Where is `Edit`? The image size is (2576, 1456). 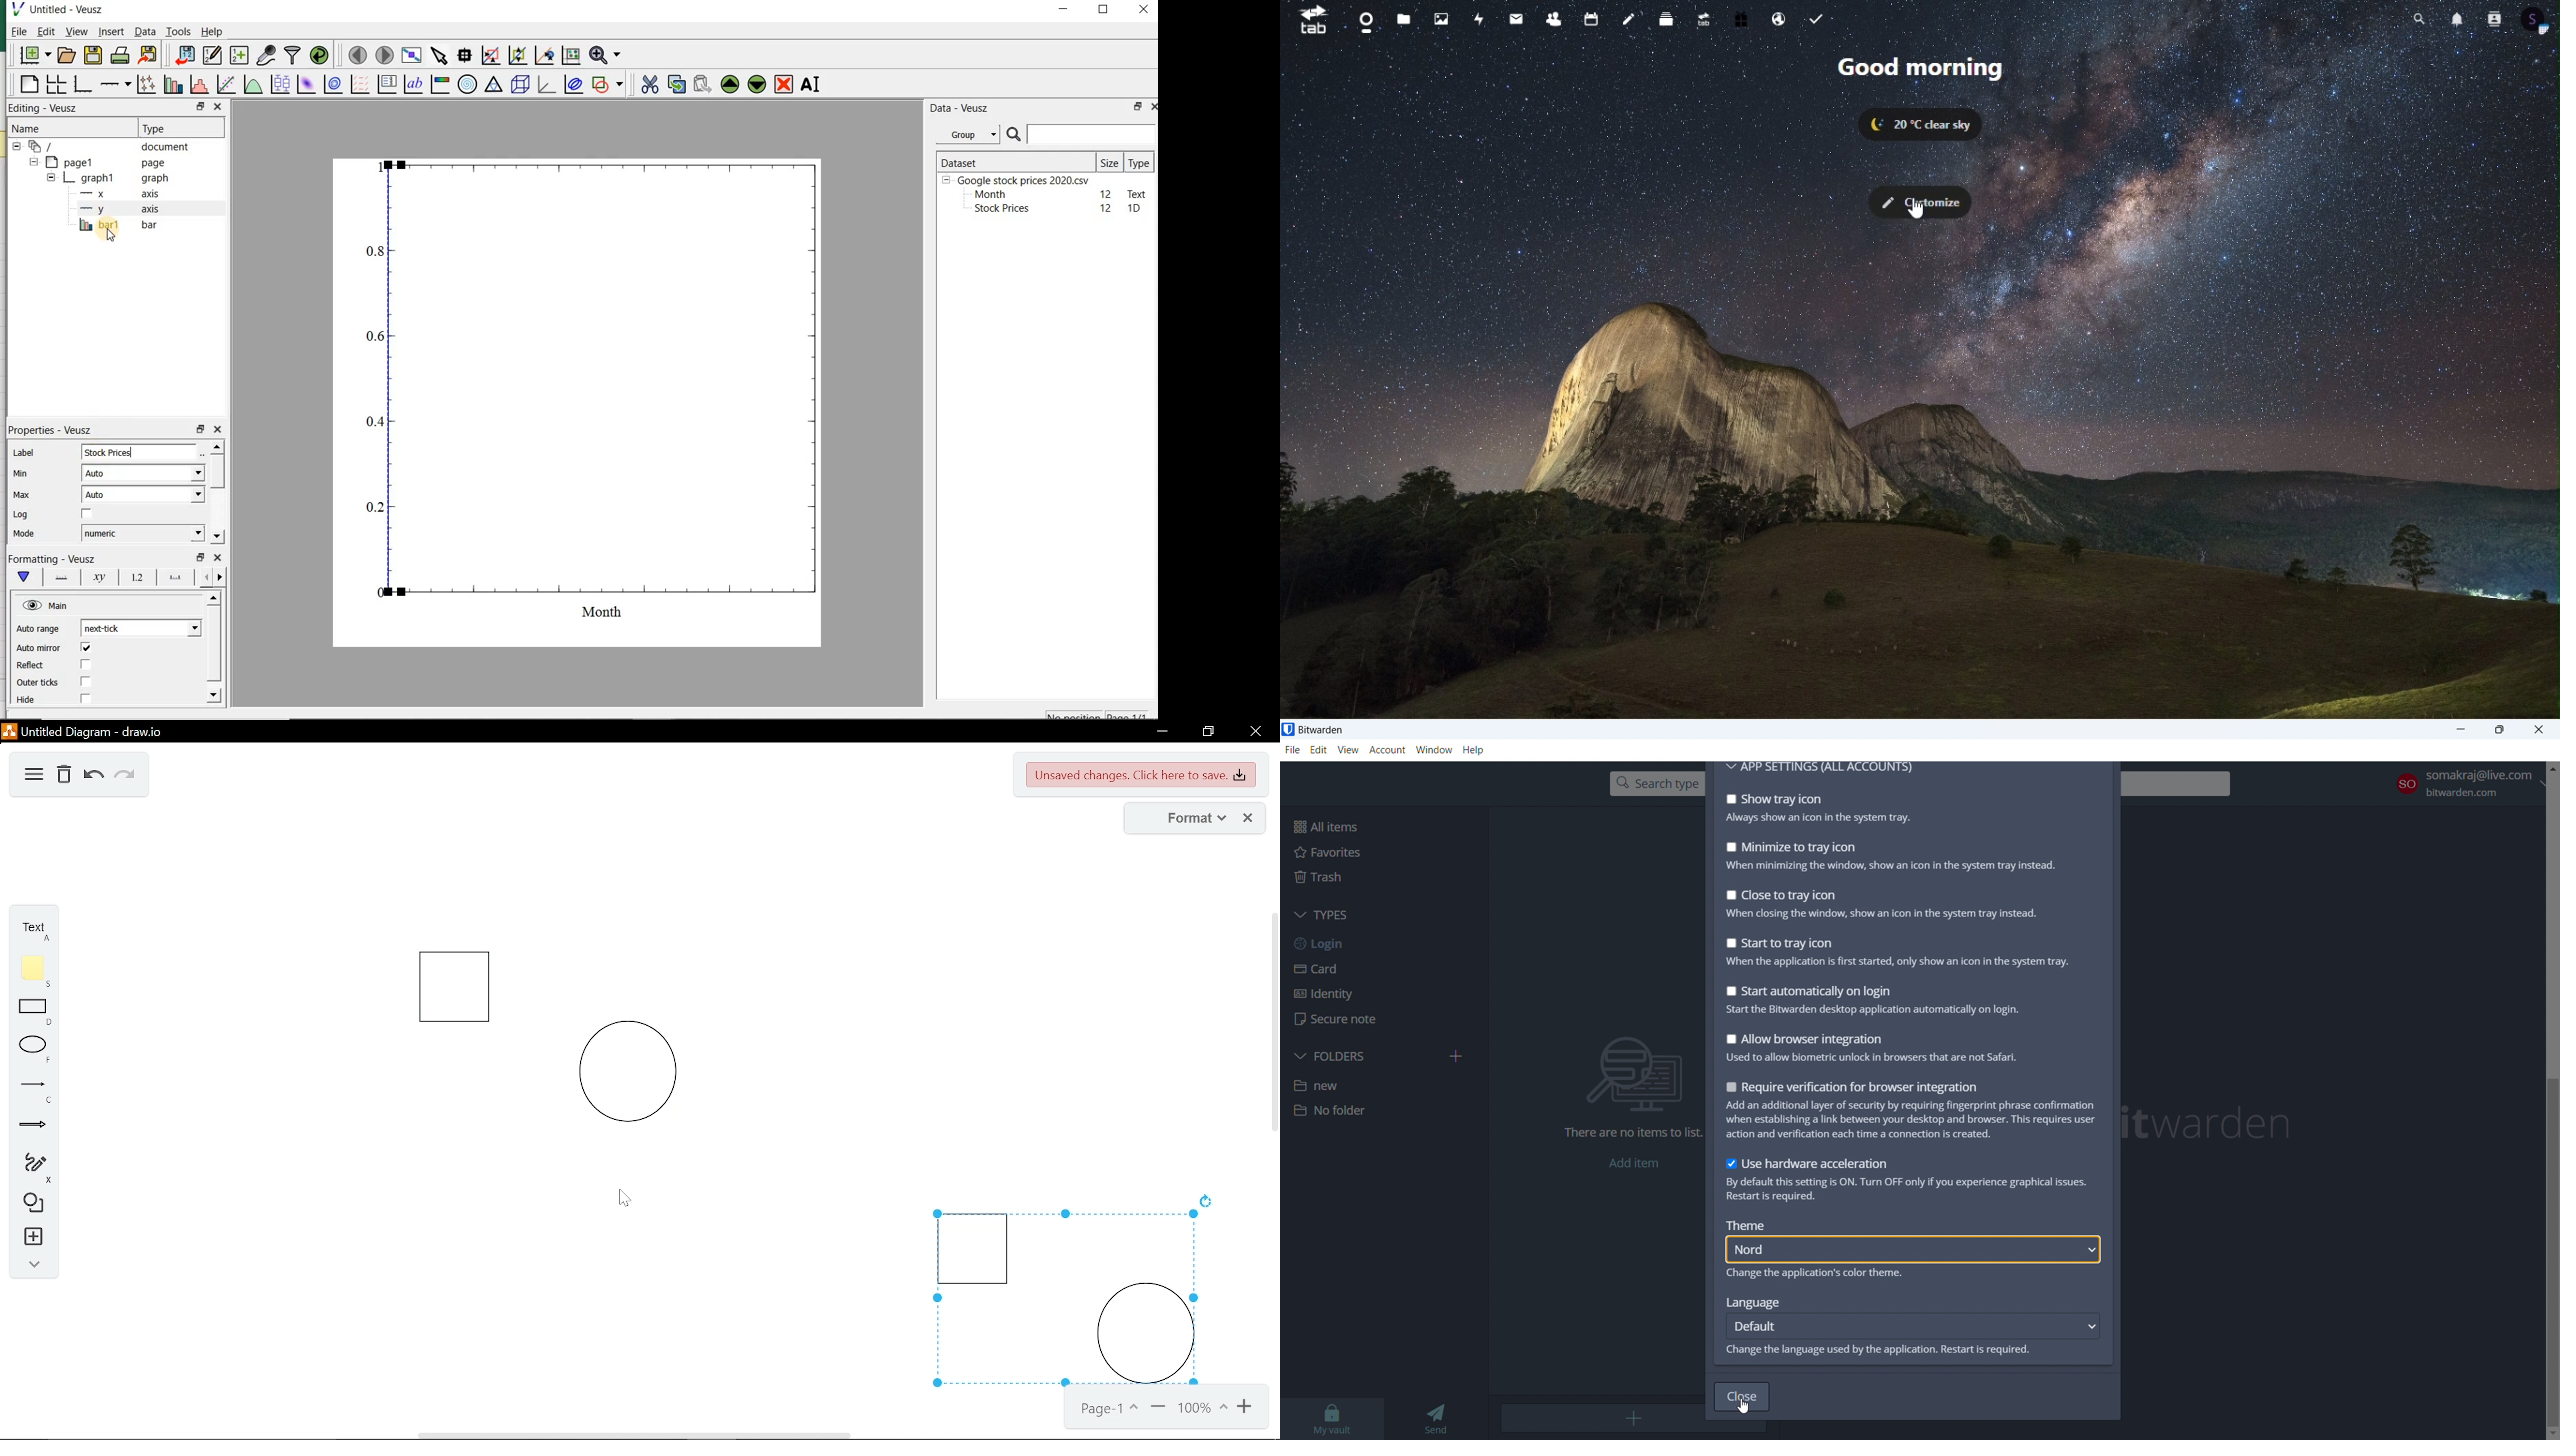
Edit is located at coordinates (45, 31).